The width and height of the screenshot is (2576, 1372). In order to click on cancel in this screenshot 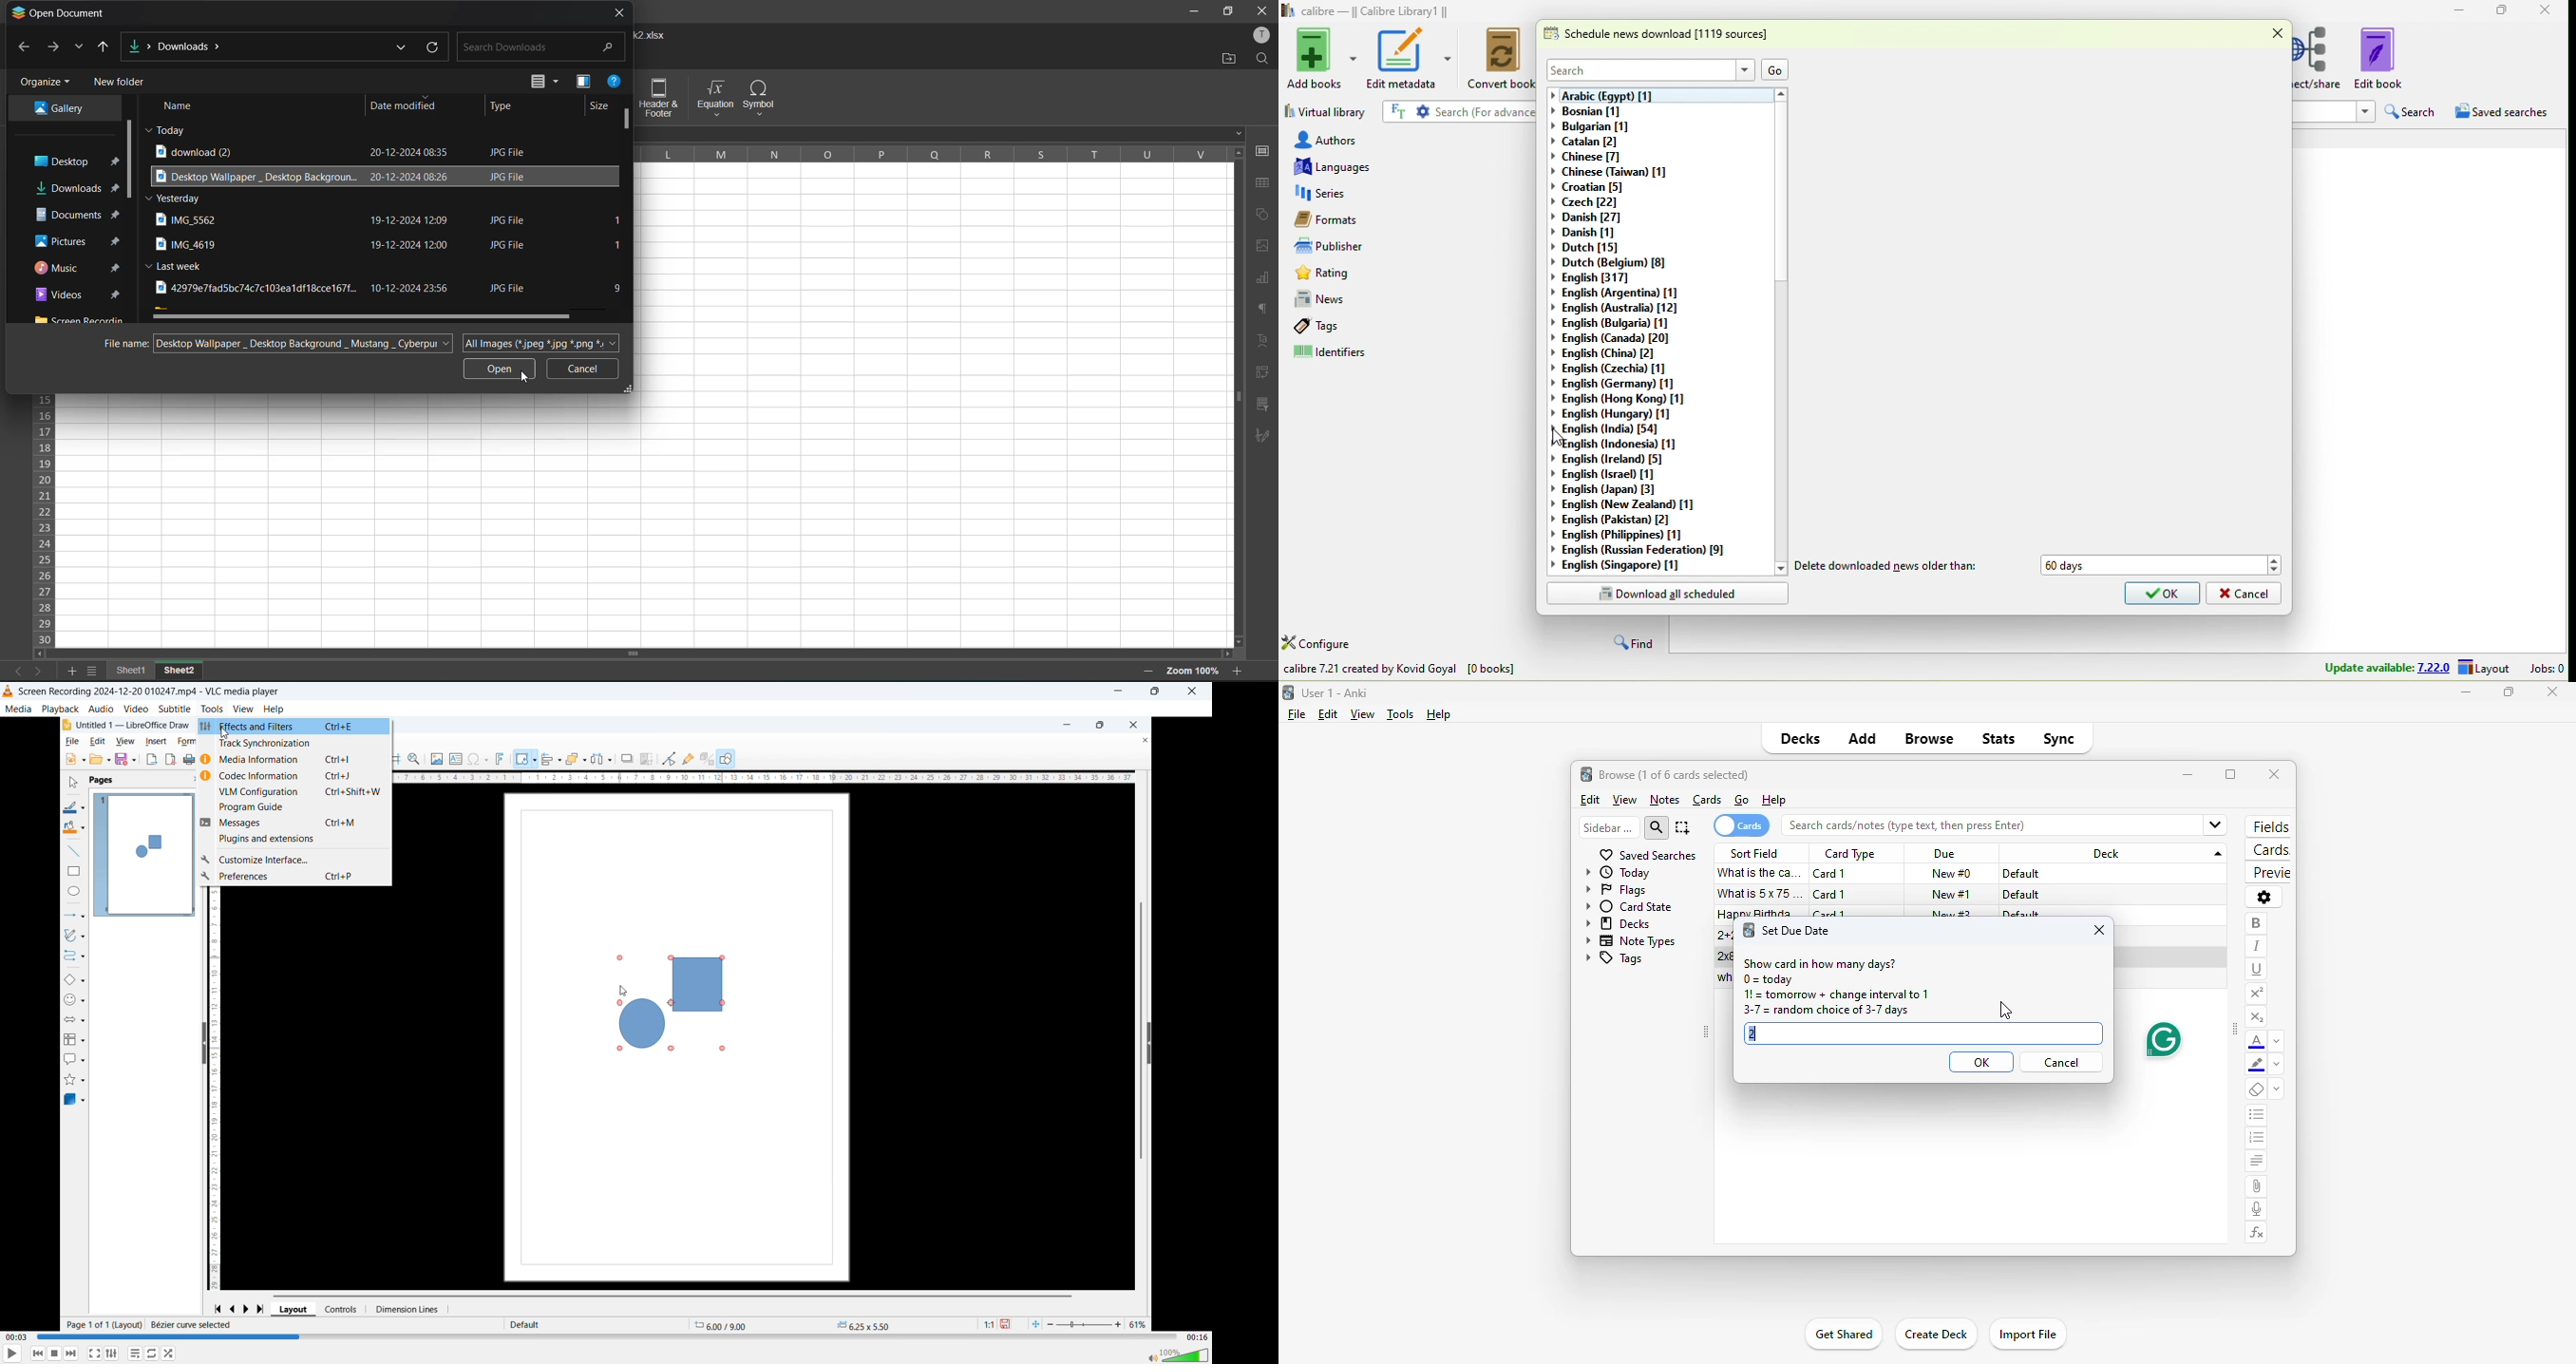, I will do `click(2062, 1063)`.